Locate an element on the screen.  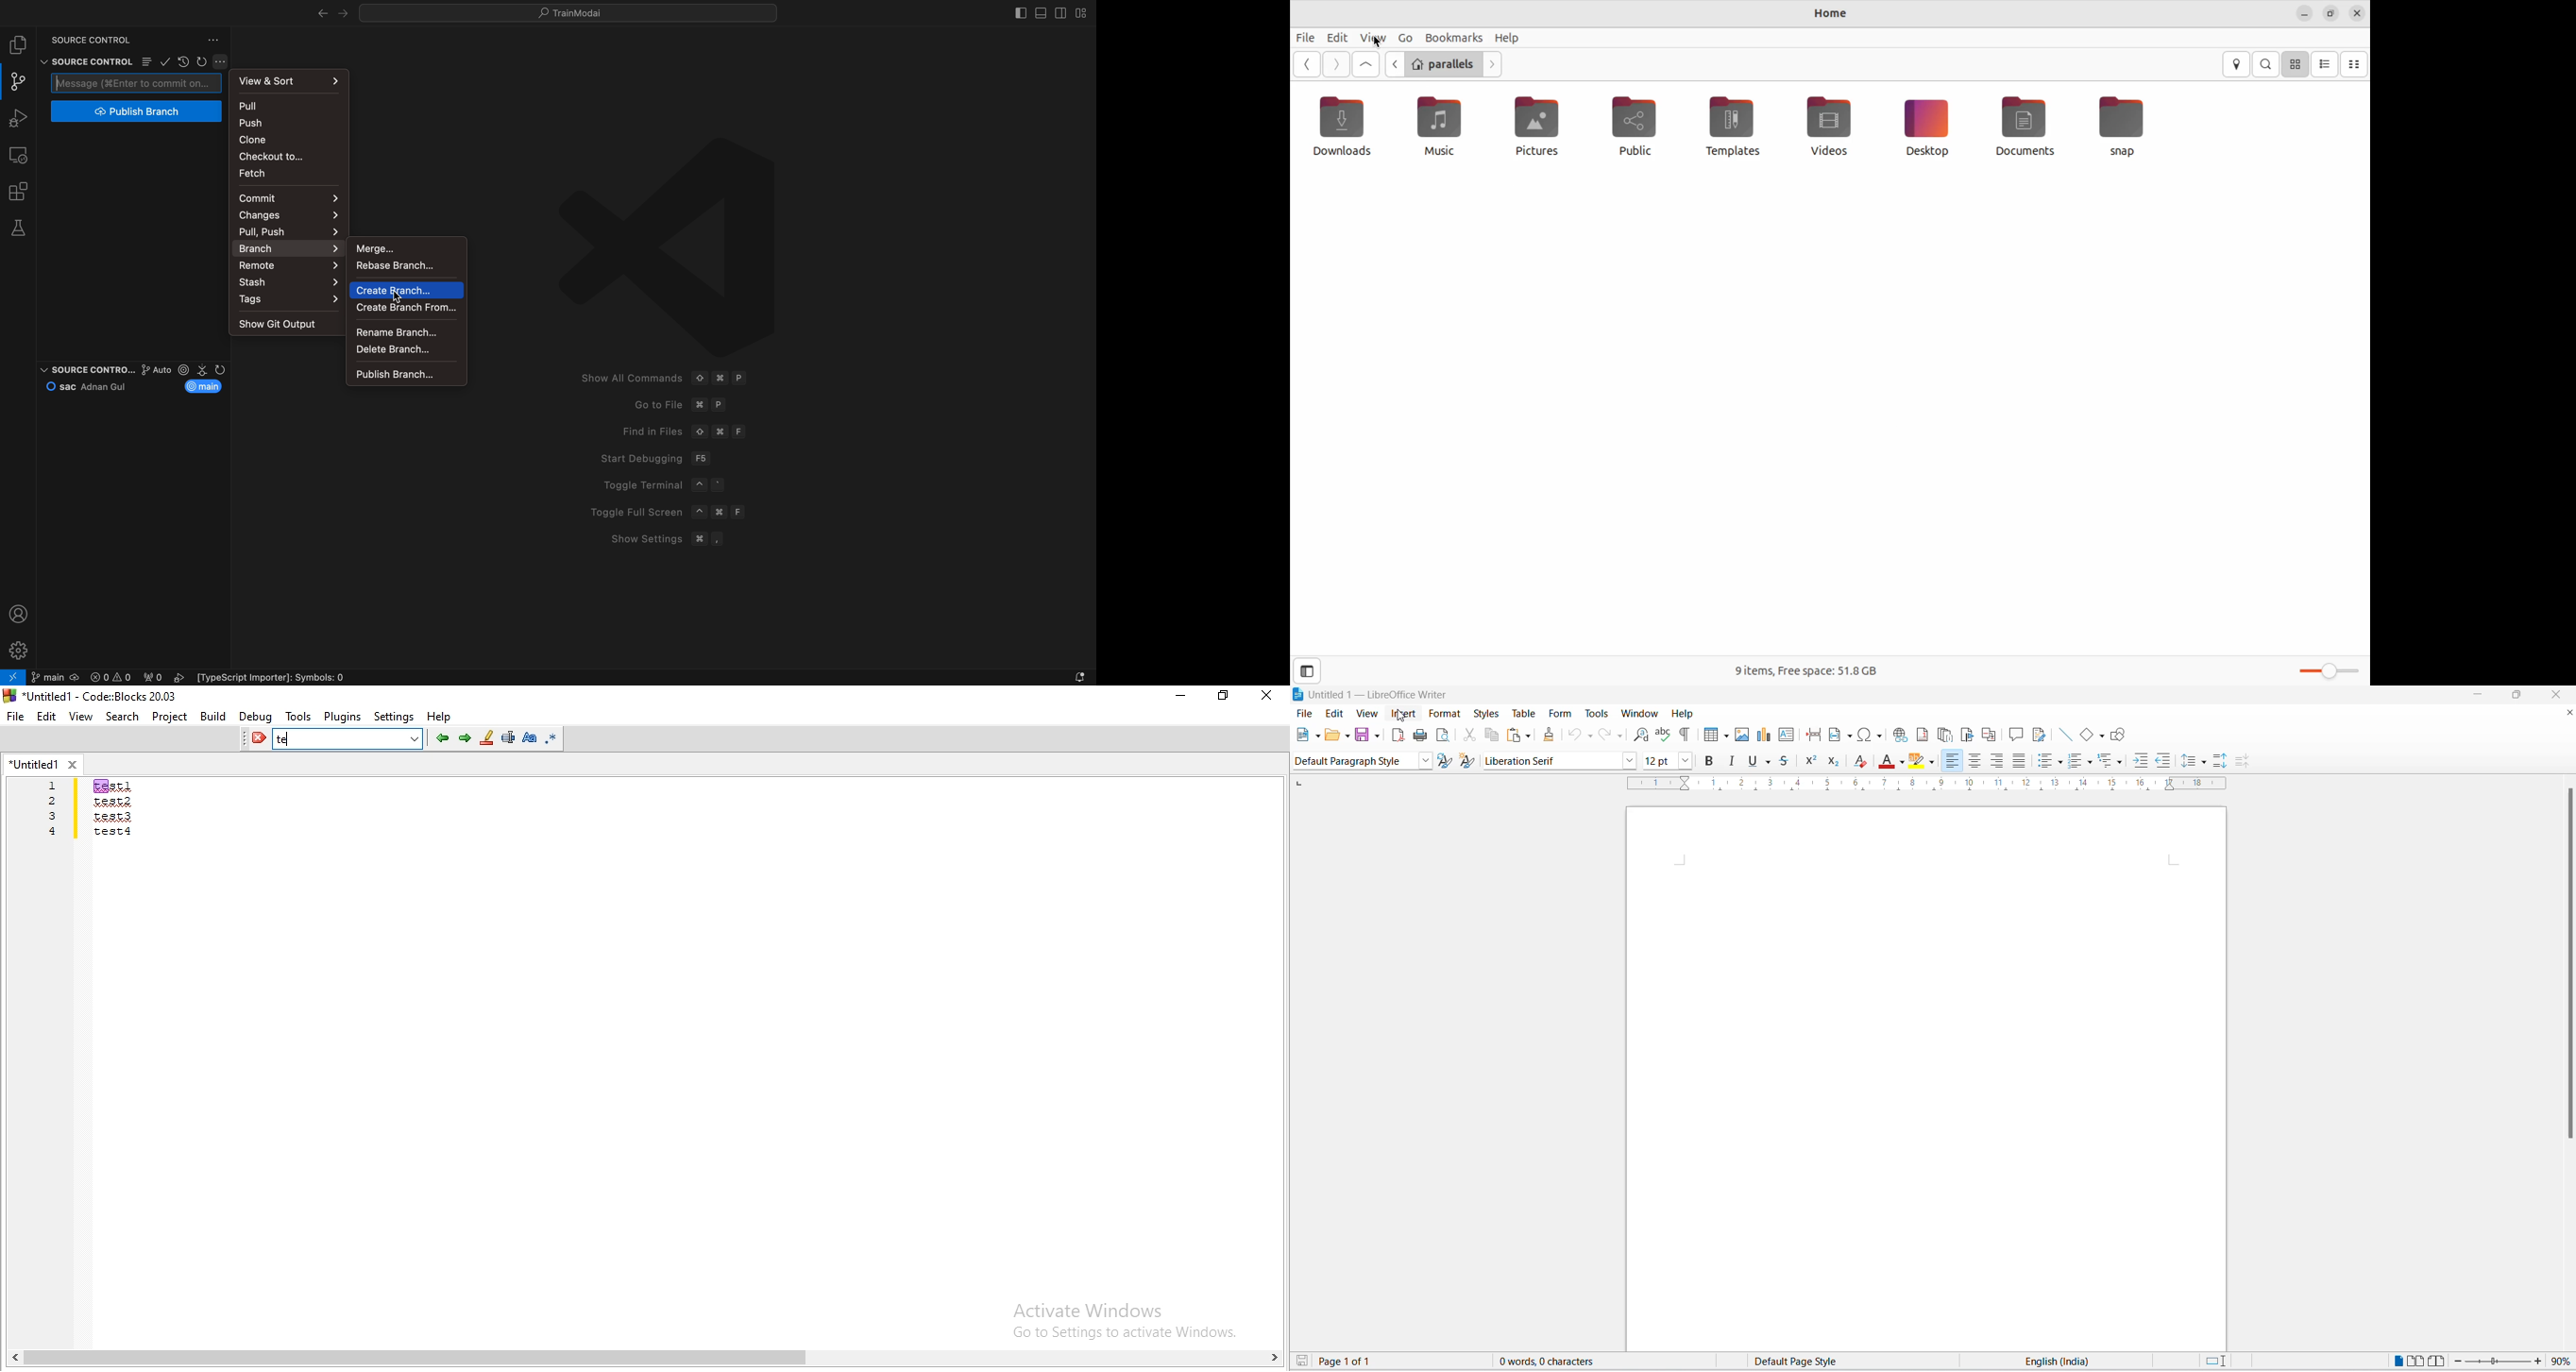
cursor is located at coordinates (1401, 717).